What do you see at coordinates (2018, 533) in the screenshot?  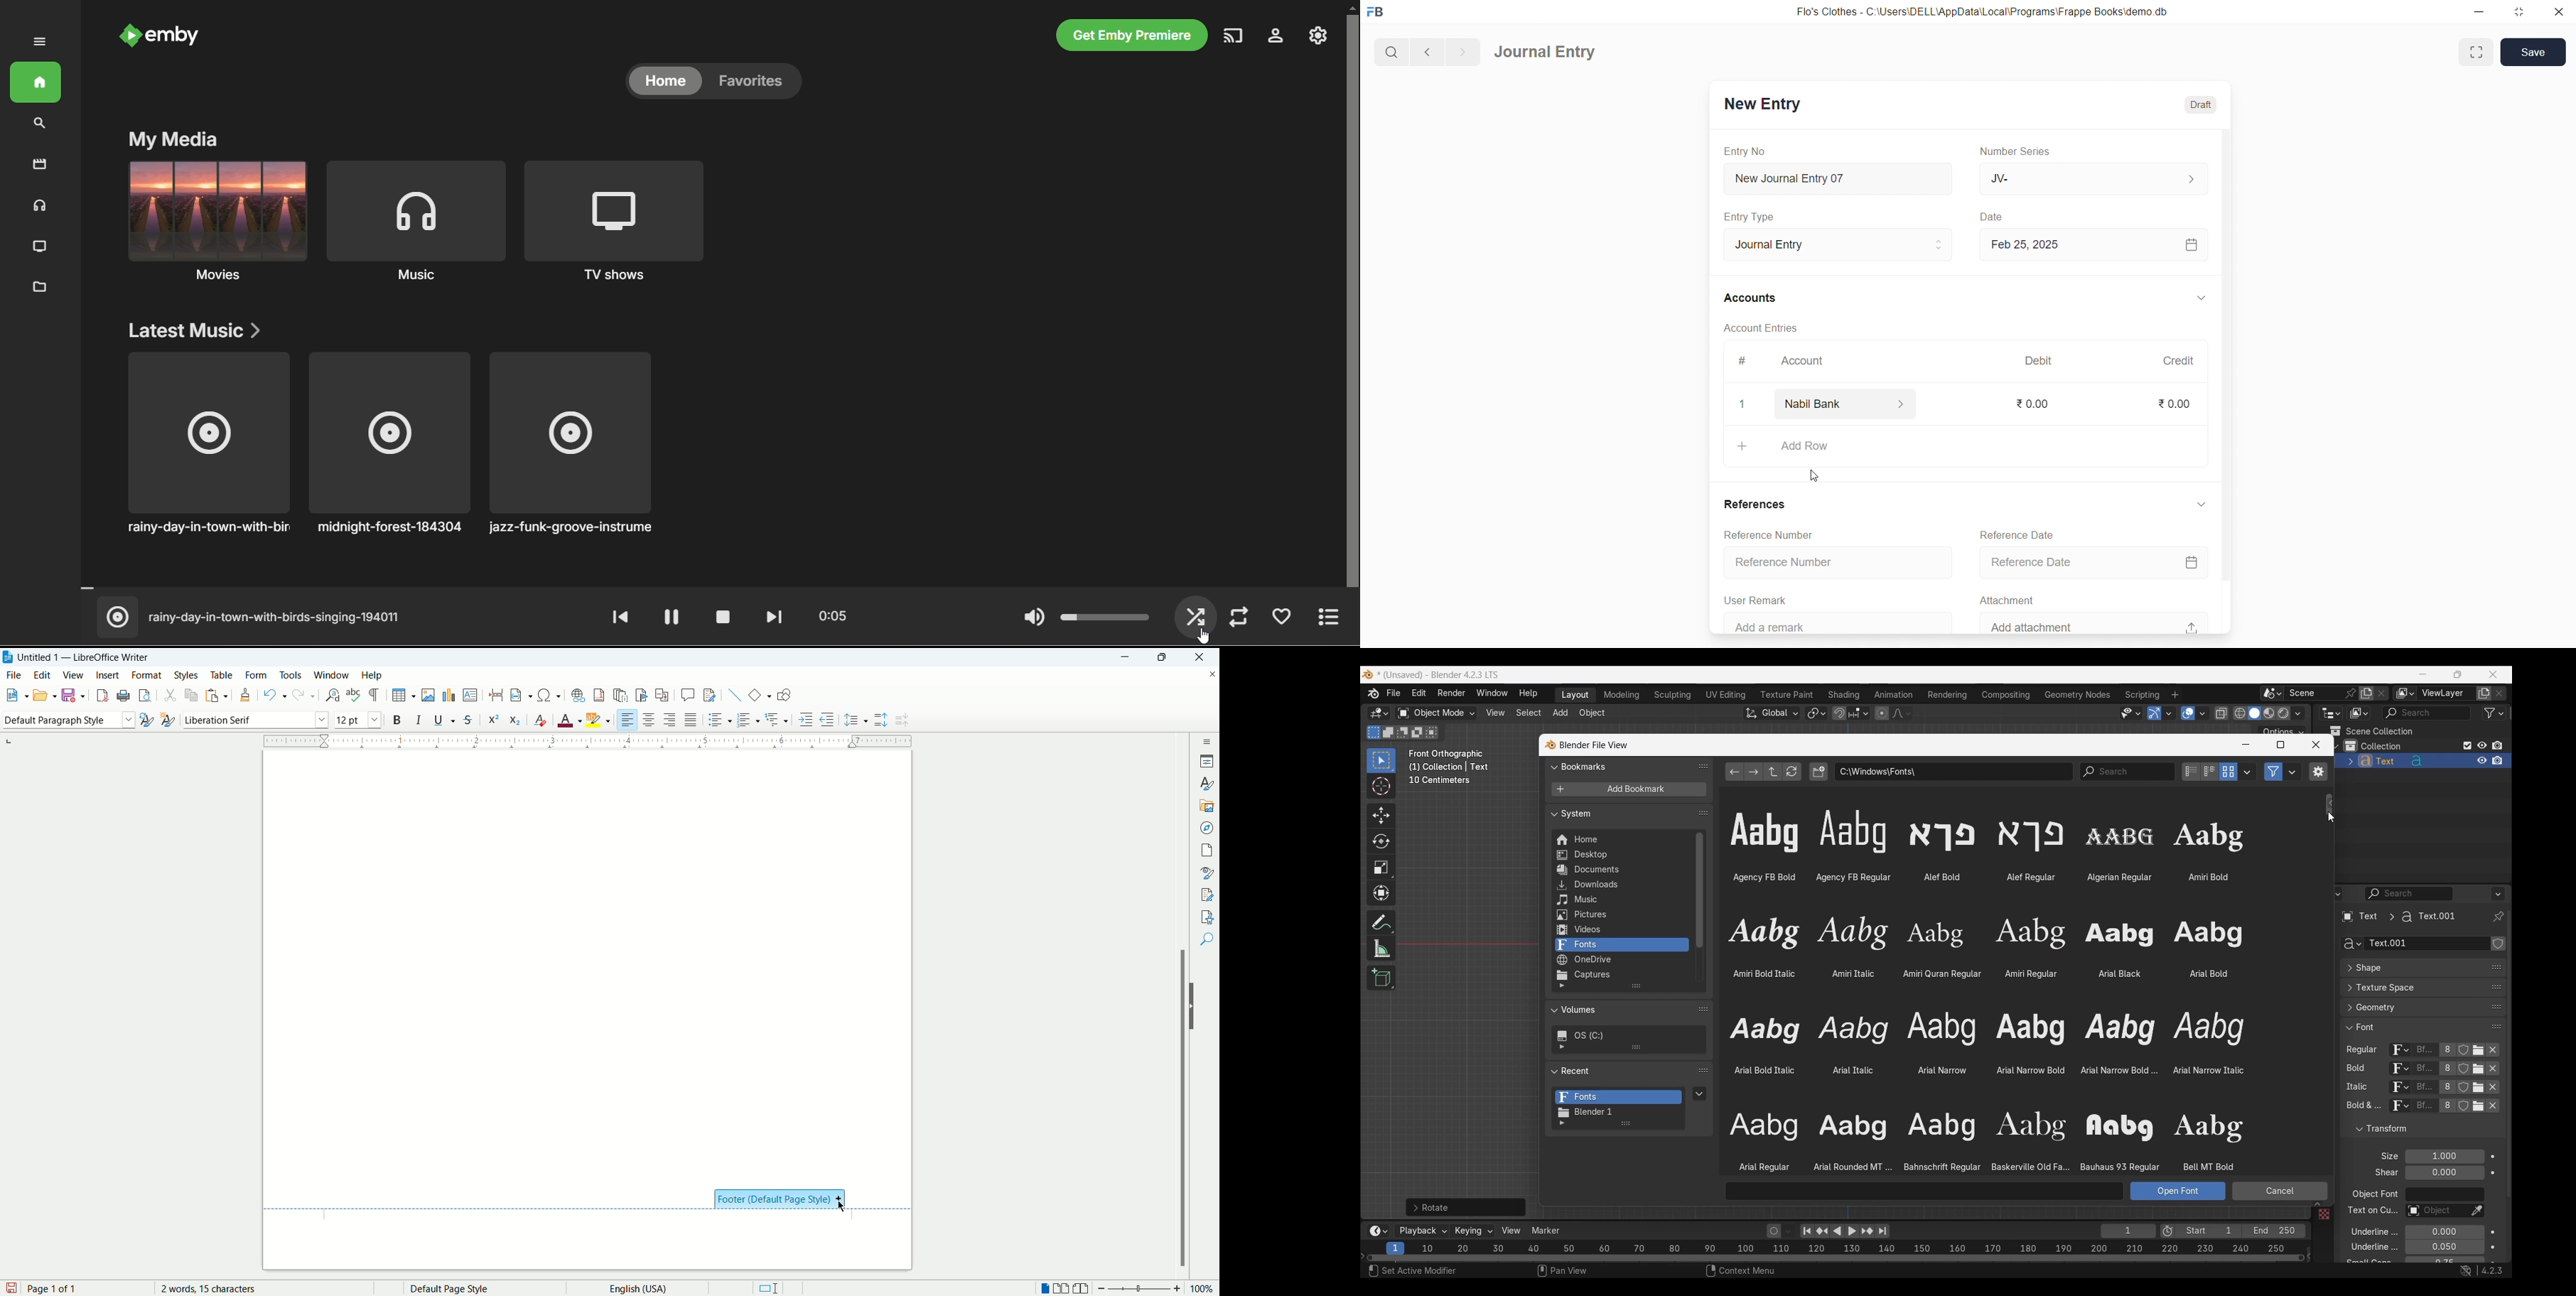 I see `Reference Date` at bounding box center [2018, 533].